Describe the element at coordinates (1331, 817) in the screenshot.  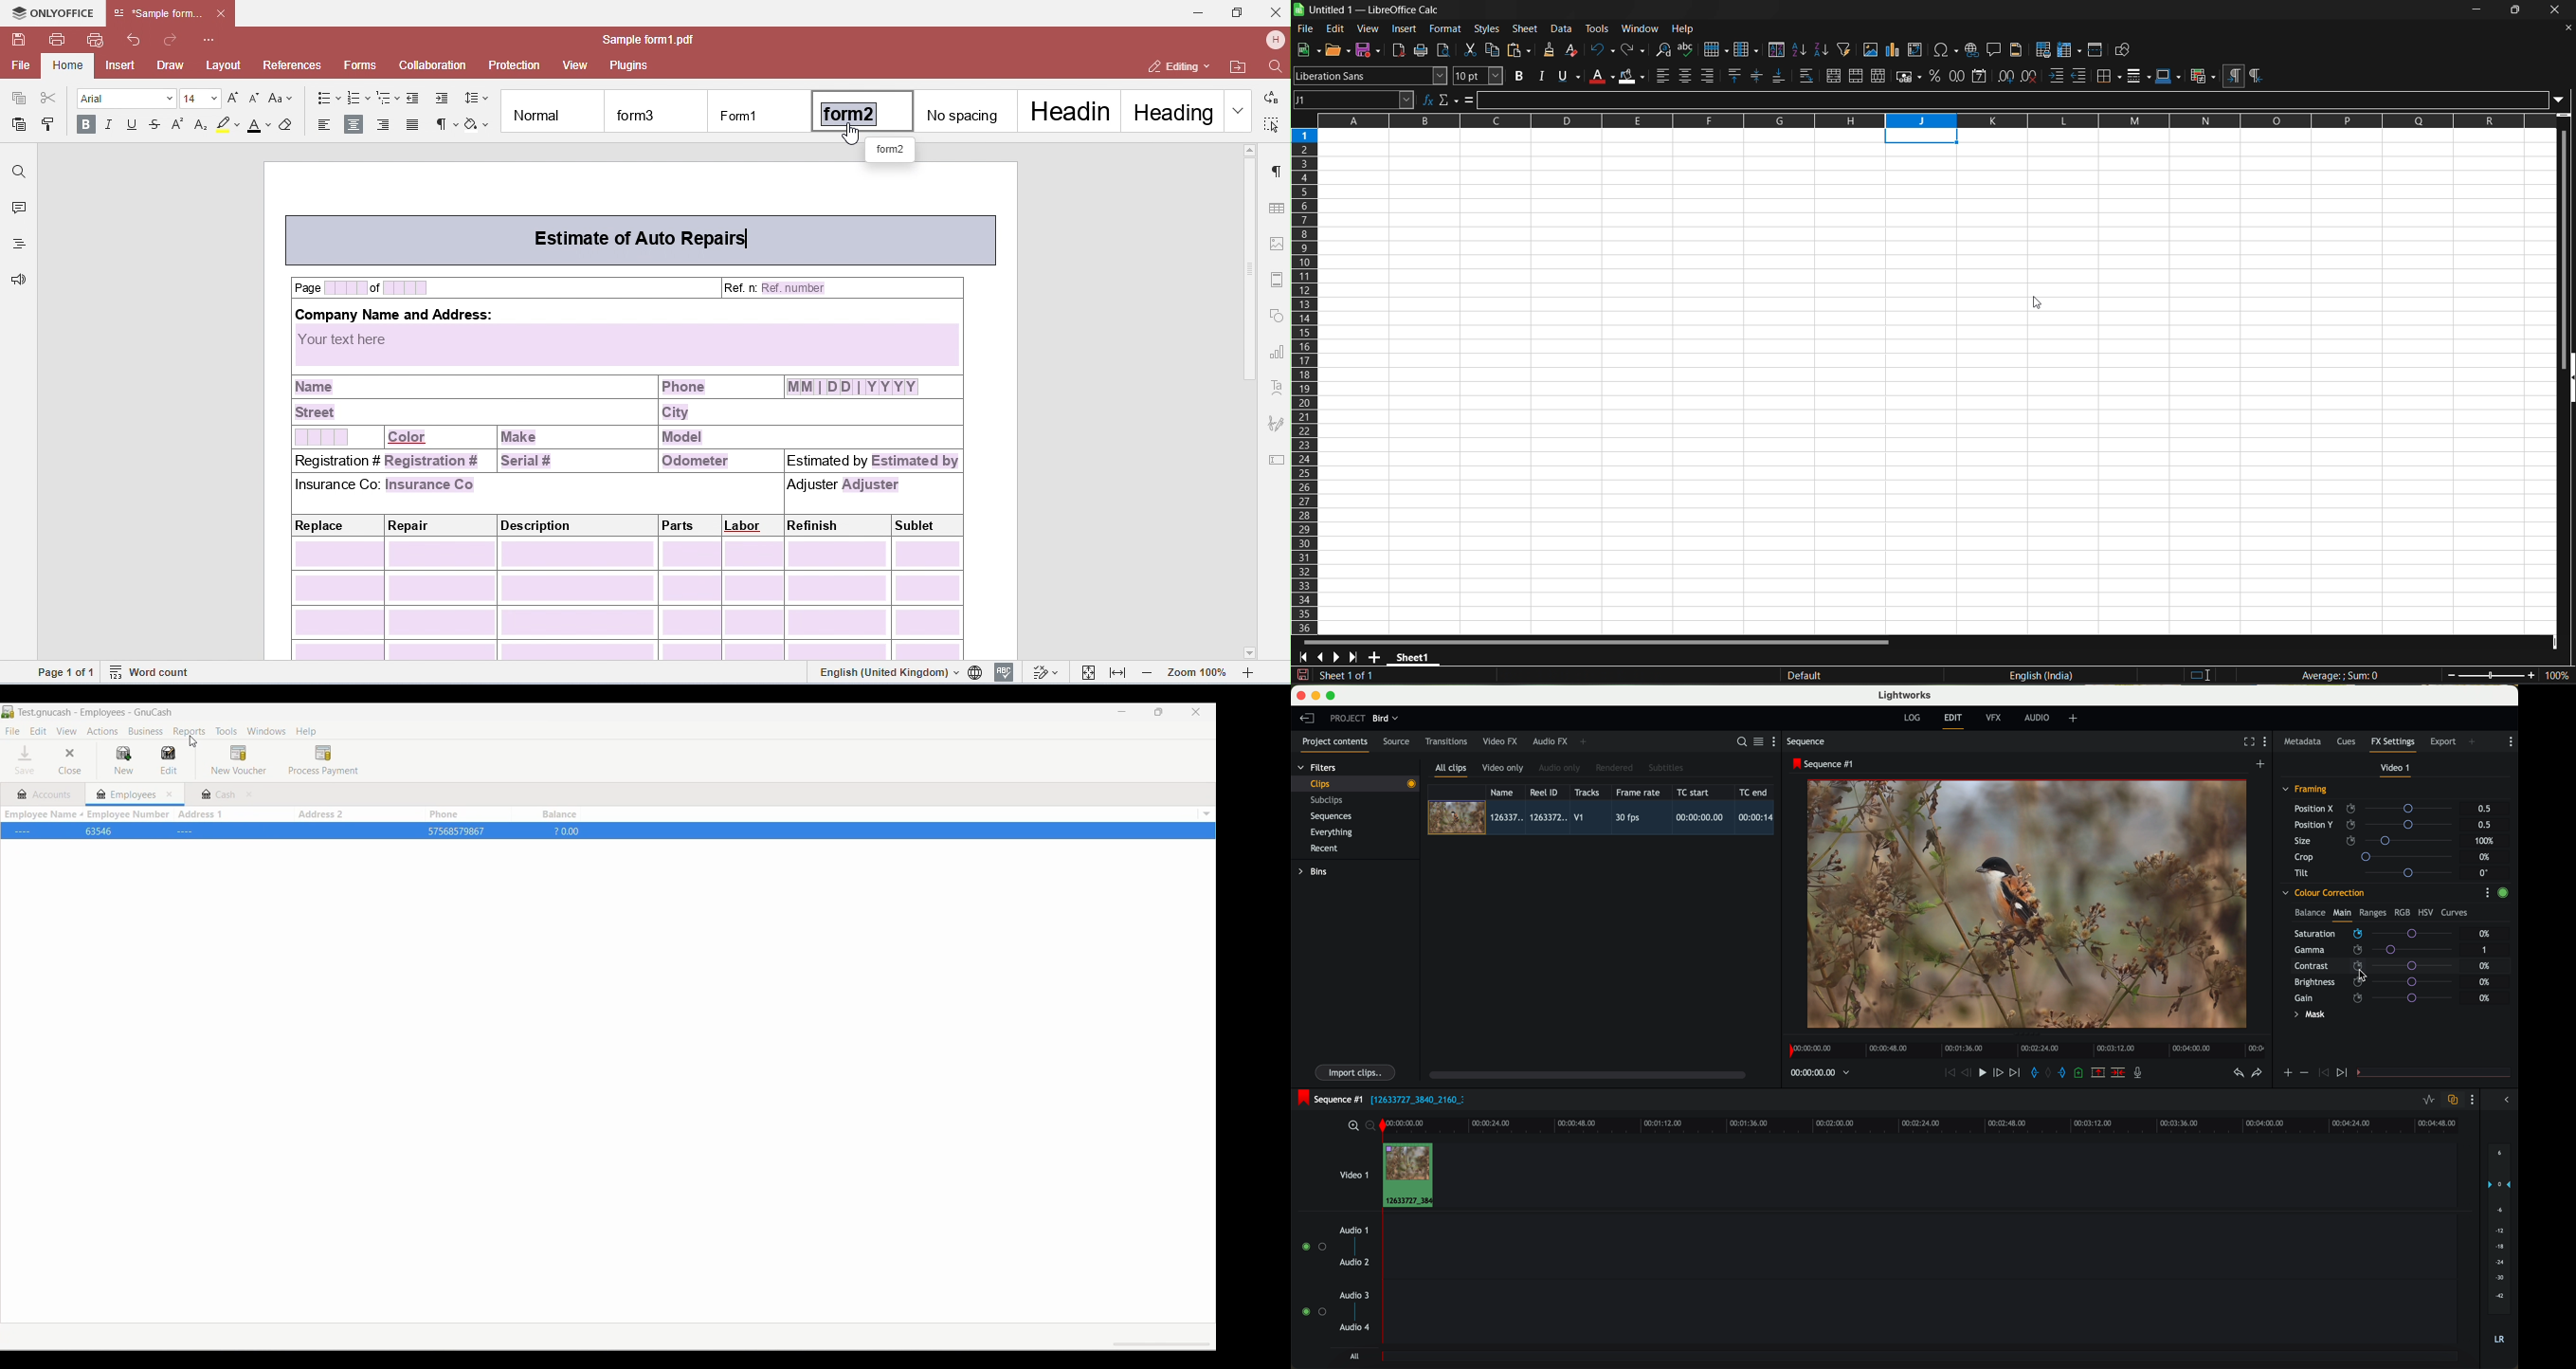
I see `sequences` at that location.